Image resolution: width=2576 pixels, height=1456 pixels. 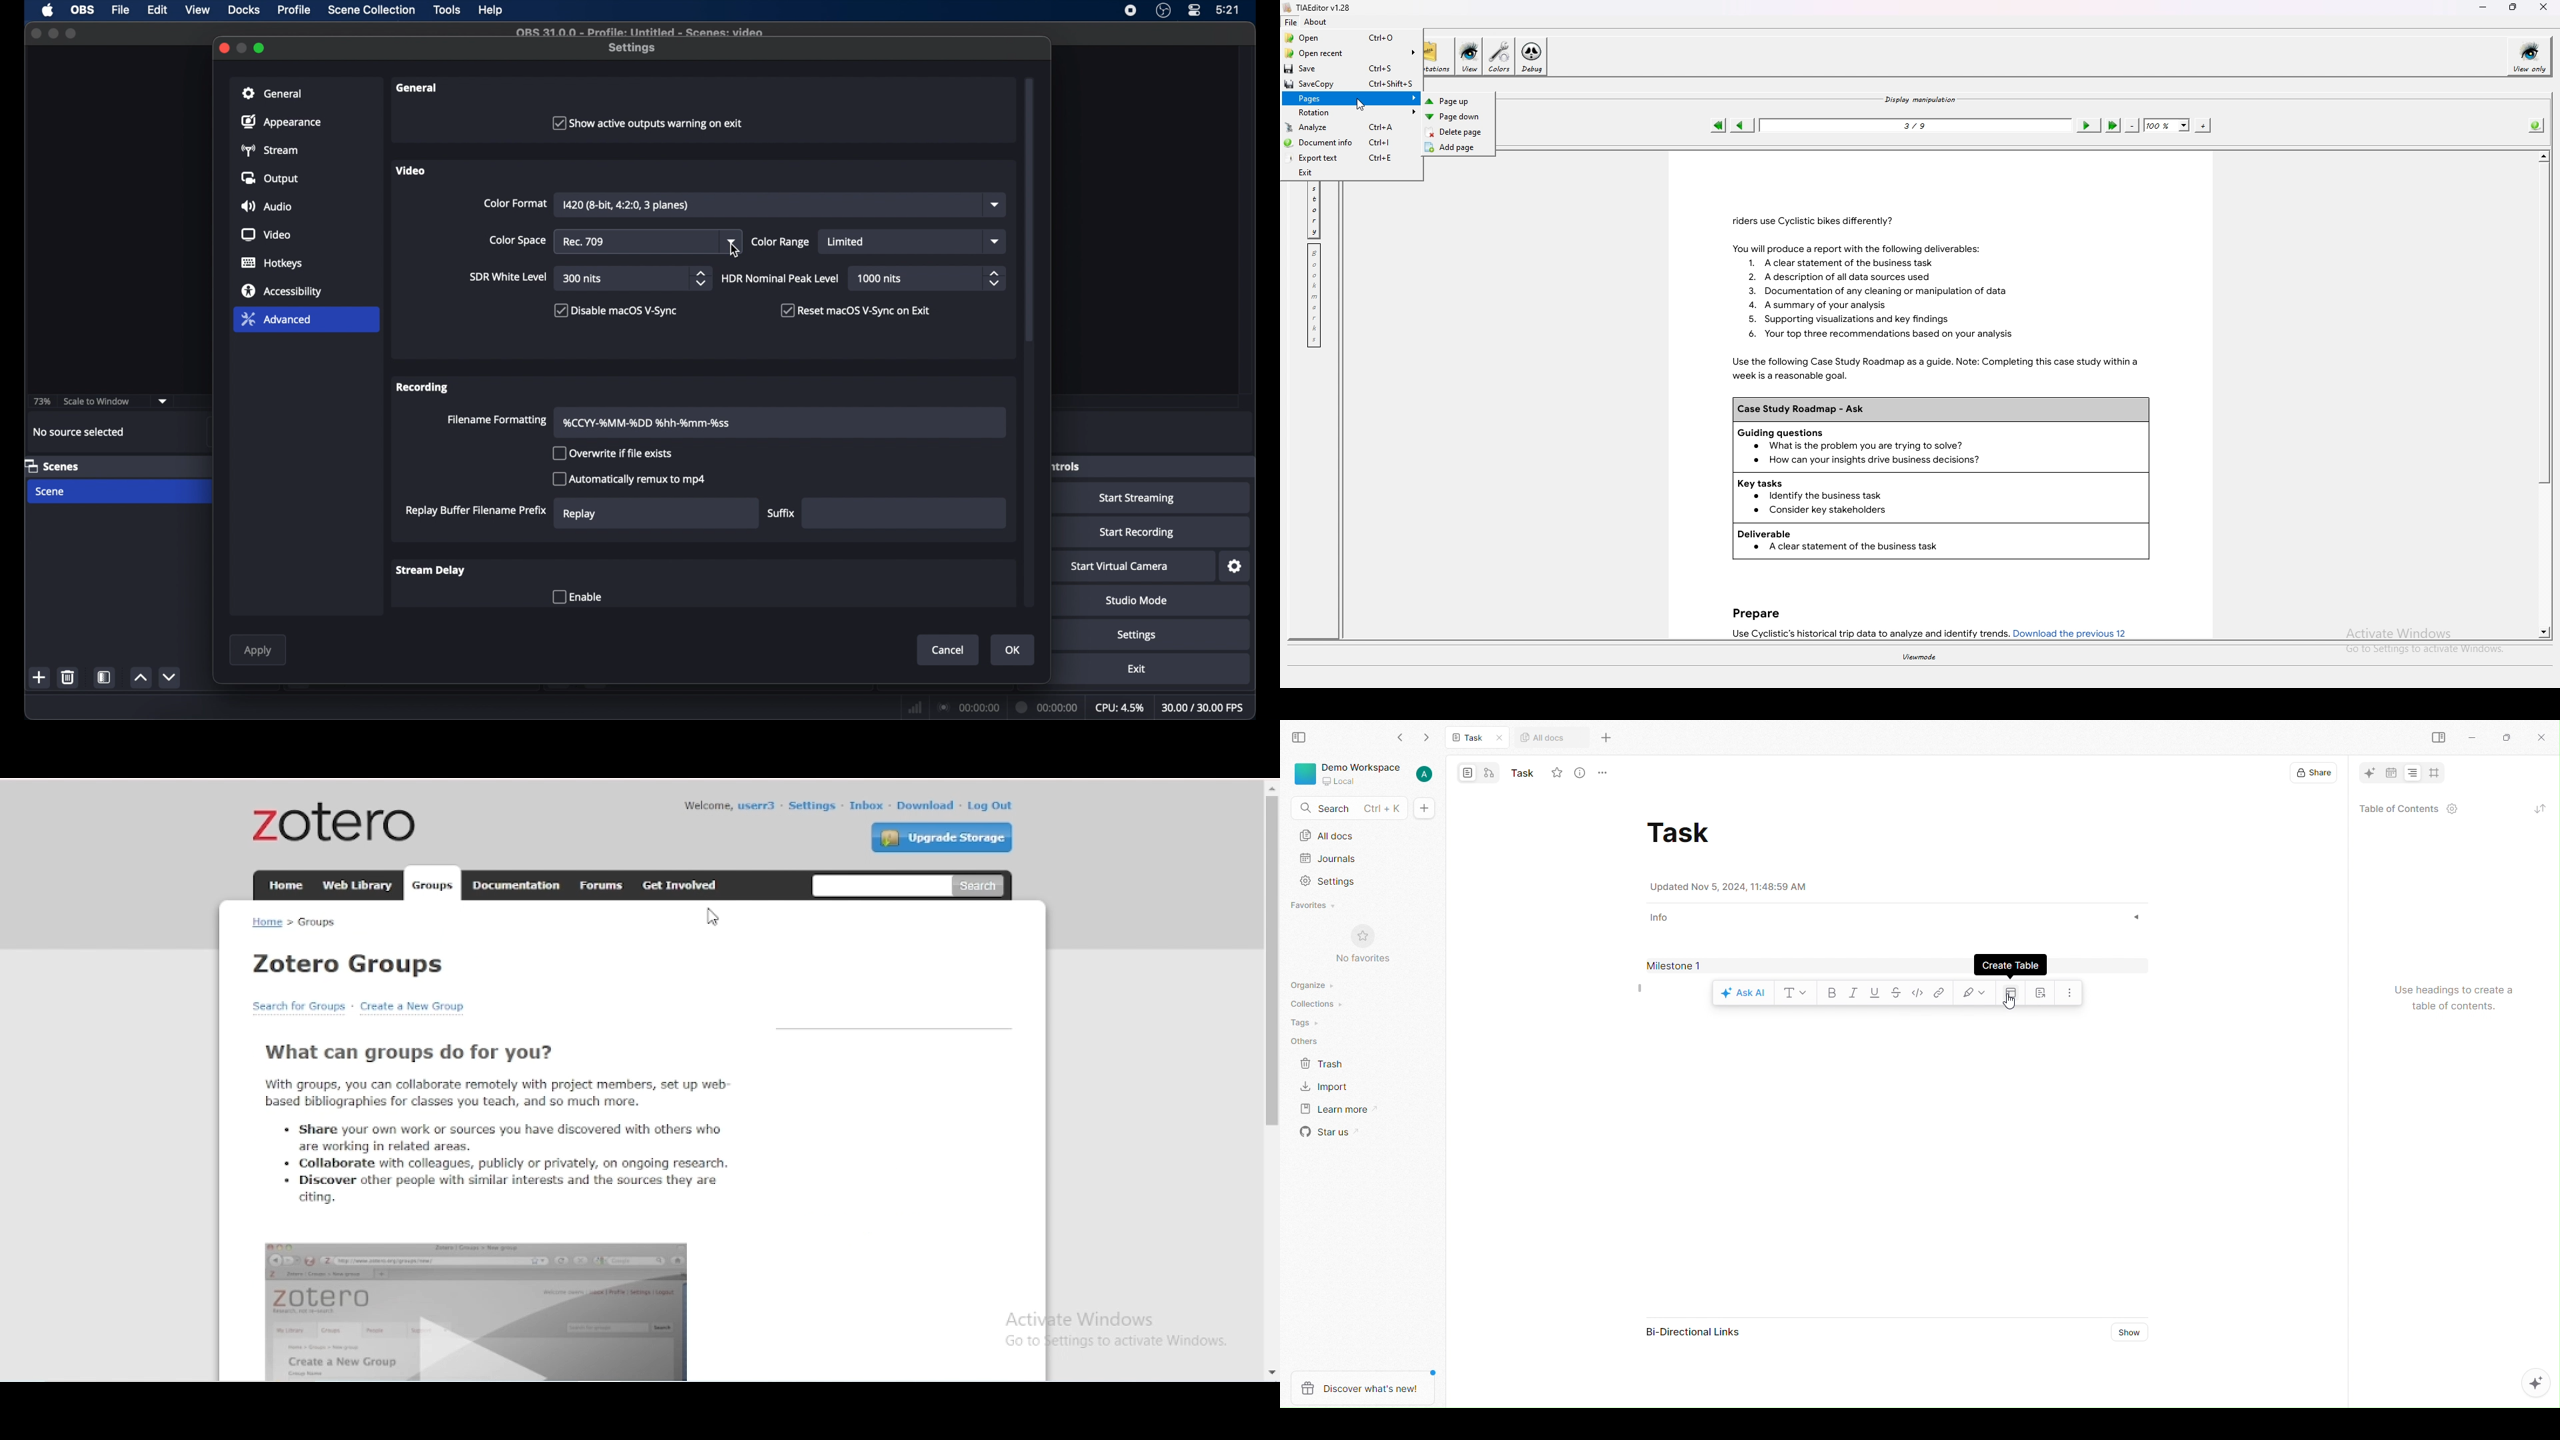 What do you see at coordinates (40, 677) in the screenshot?
I see `add` at bounding box center [40, 677].